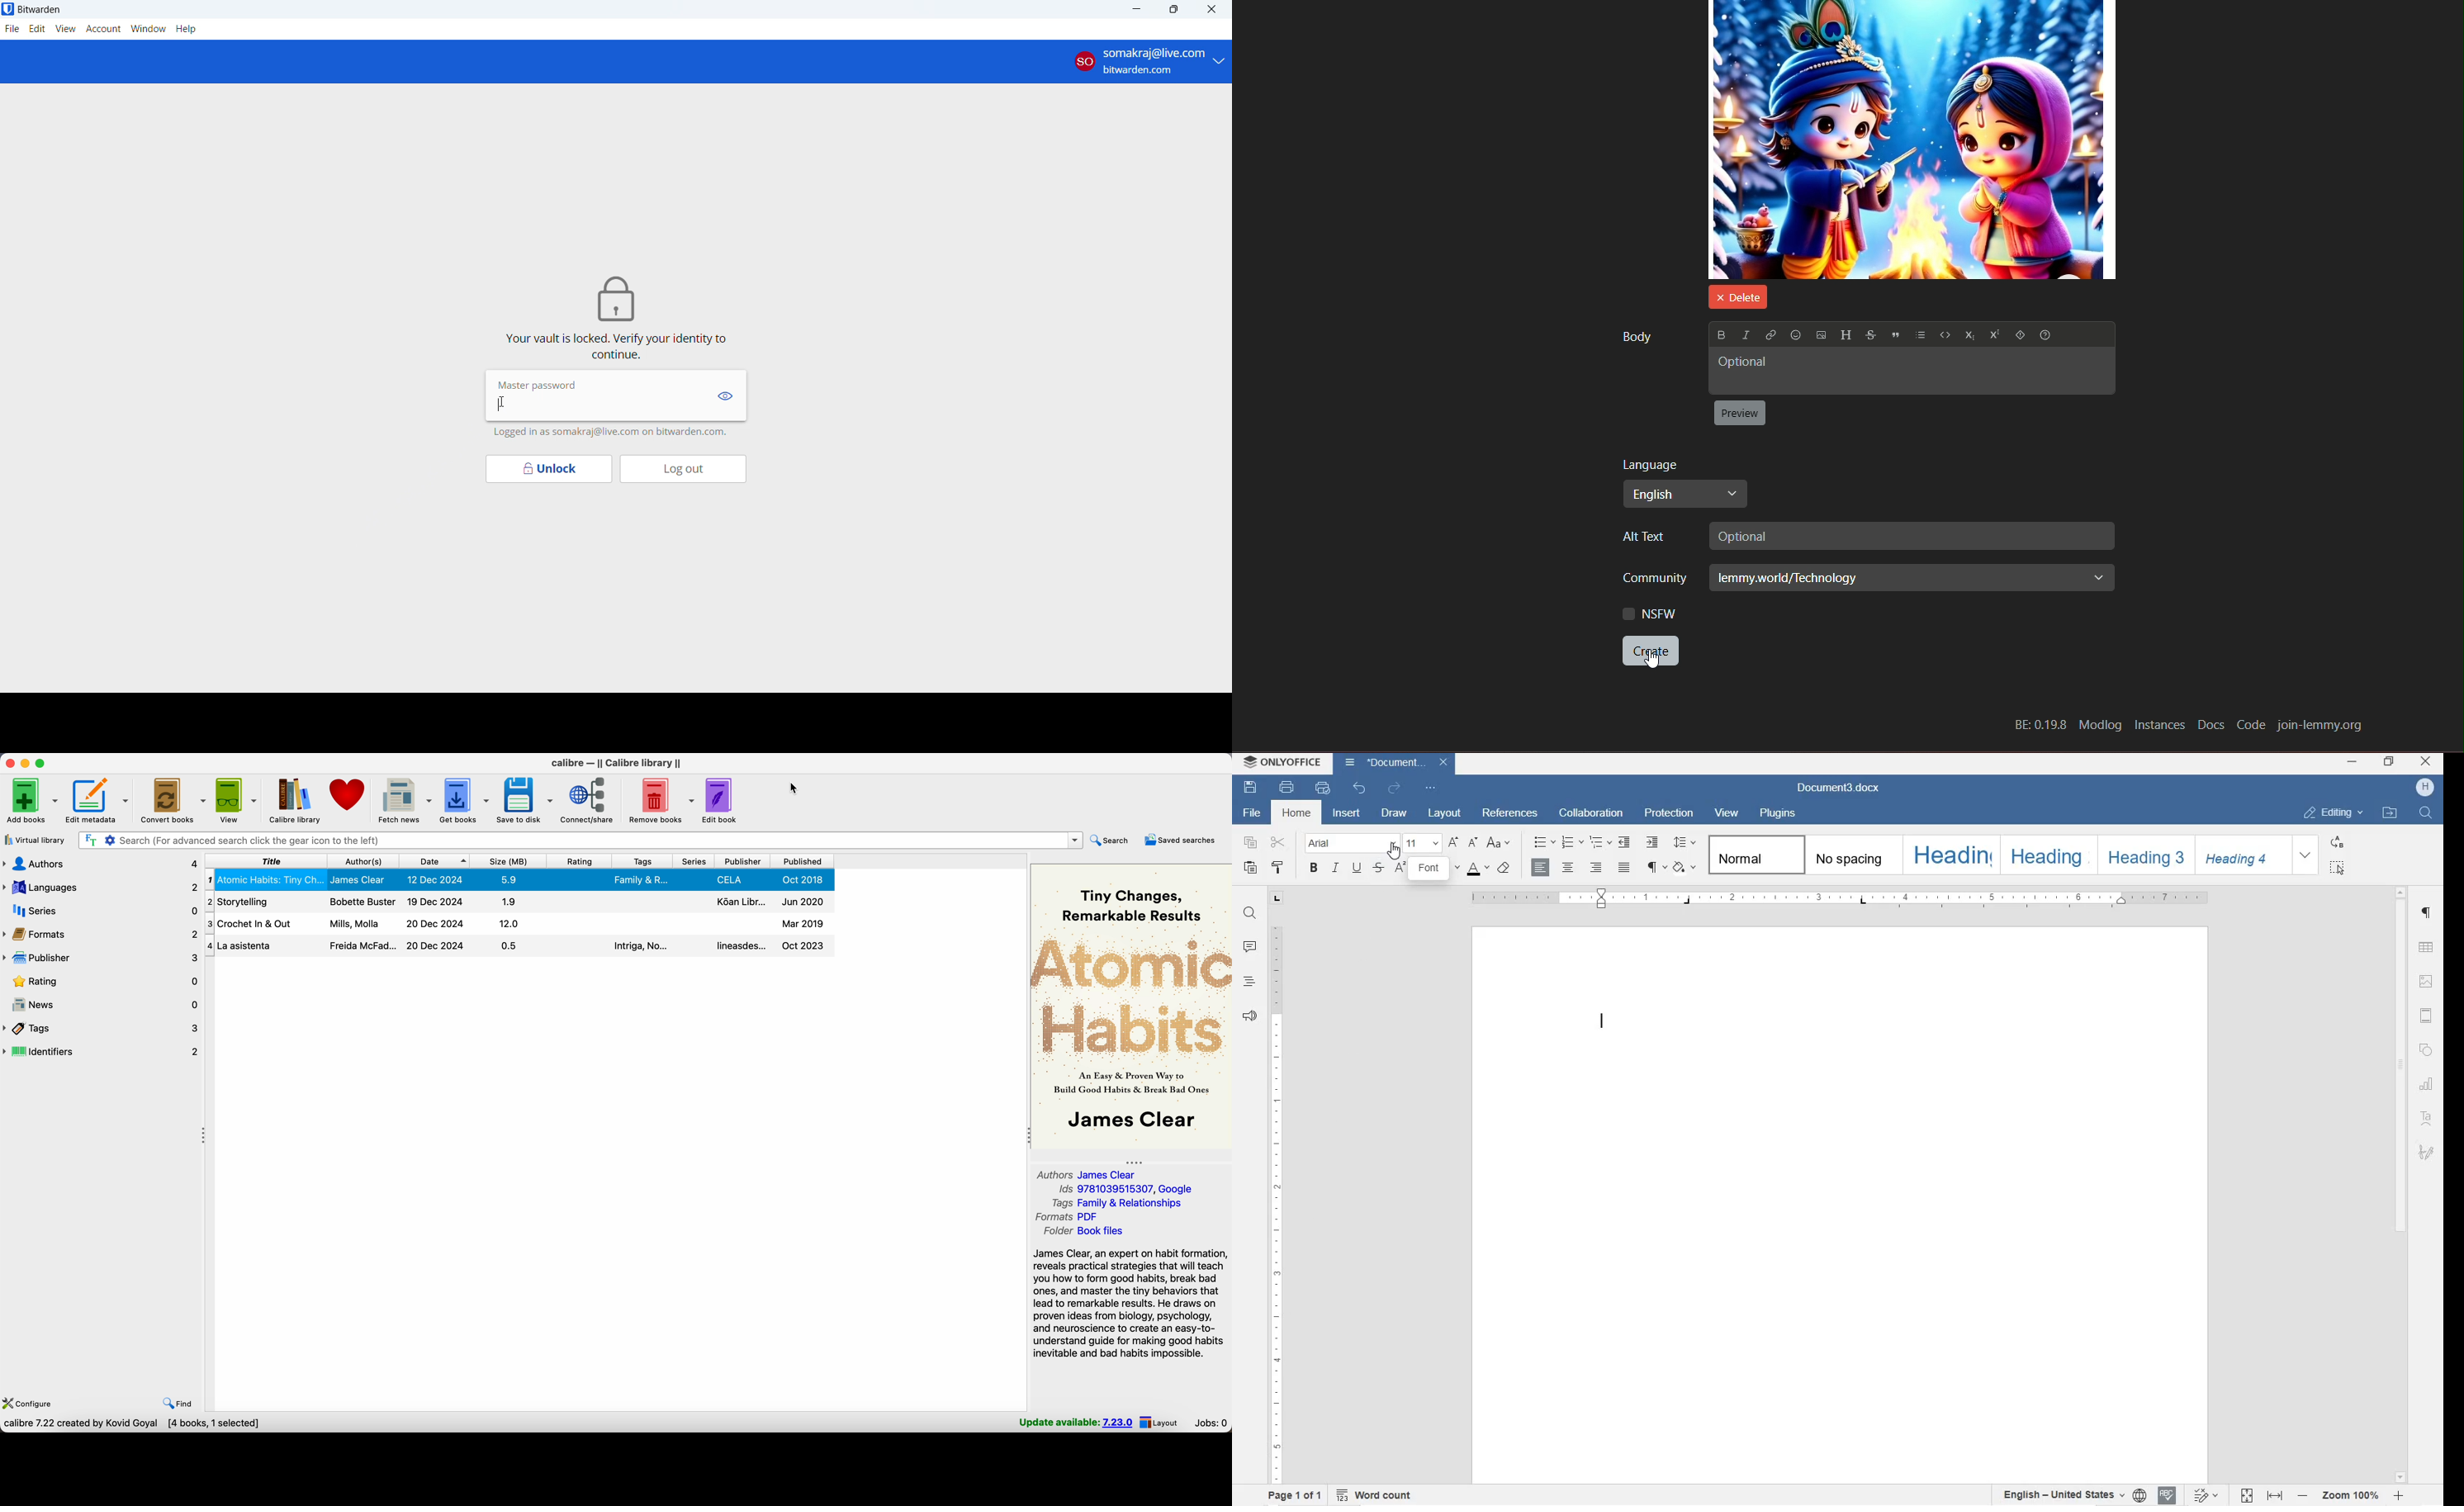  Describe the element at coordinates (1130, 1304) in the screenshot. I see `synopsis` at that location.